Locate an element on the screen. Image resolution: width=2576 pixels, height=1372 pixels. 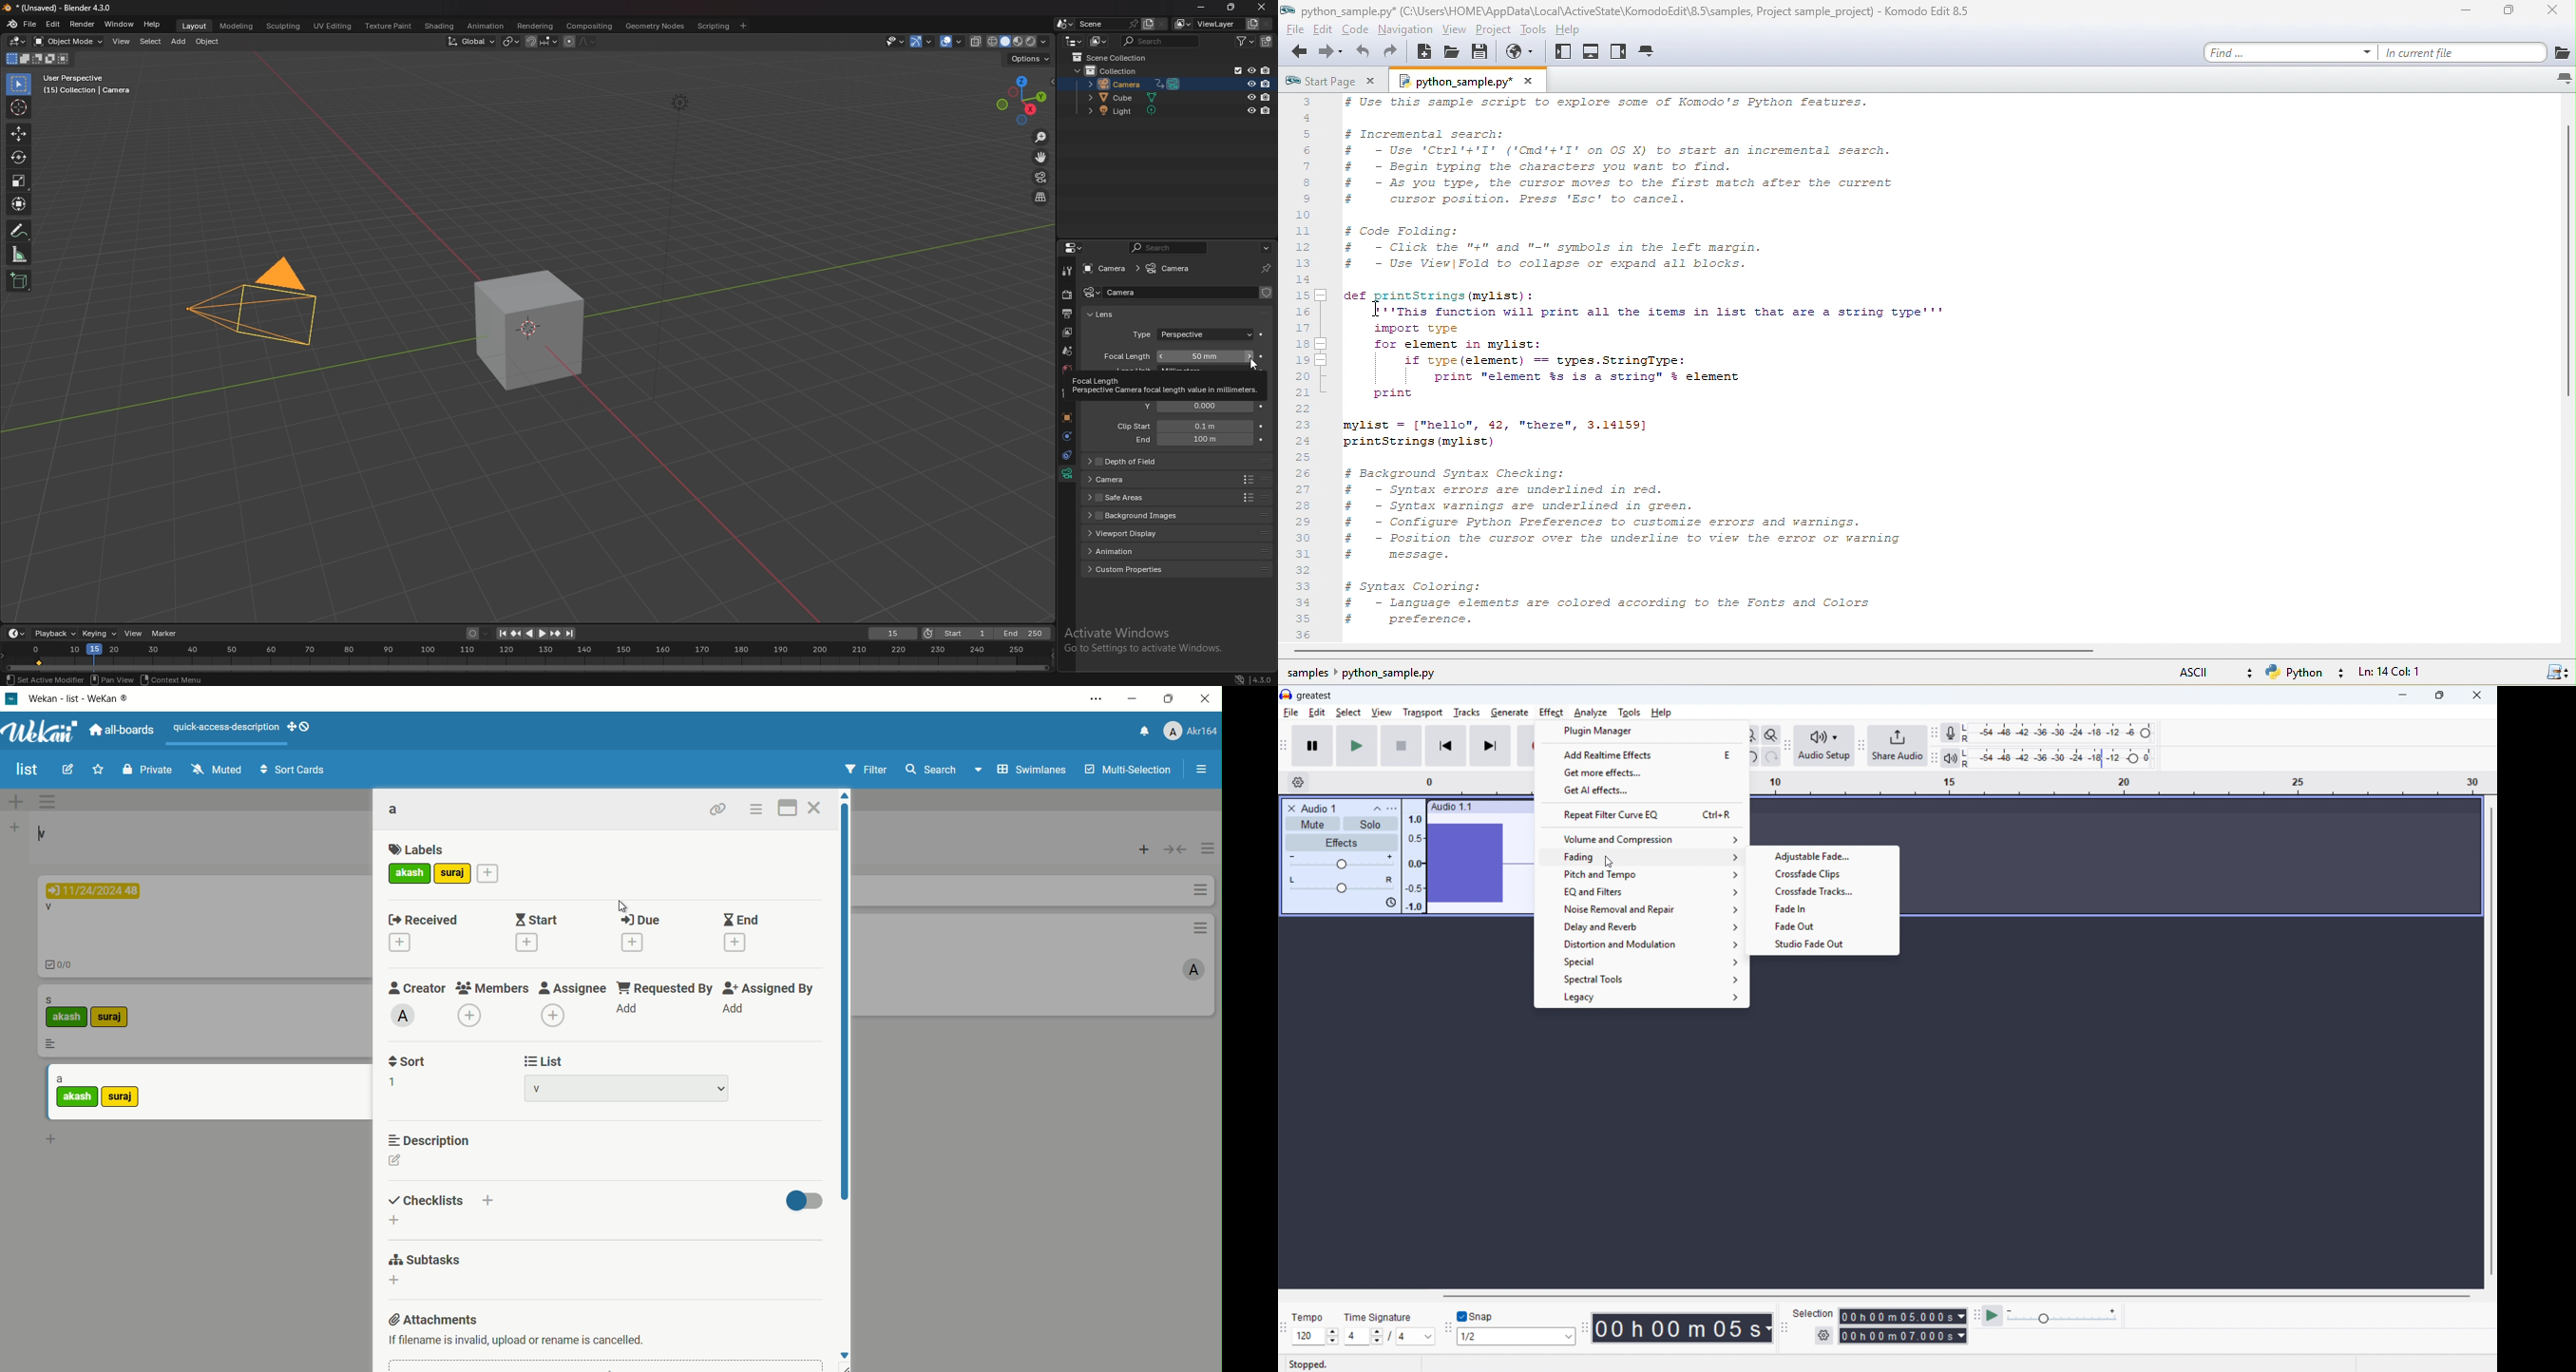
view is located at coordinates (1382, 713).